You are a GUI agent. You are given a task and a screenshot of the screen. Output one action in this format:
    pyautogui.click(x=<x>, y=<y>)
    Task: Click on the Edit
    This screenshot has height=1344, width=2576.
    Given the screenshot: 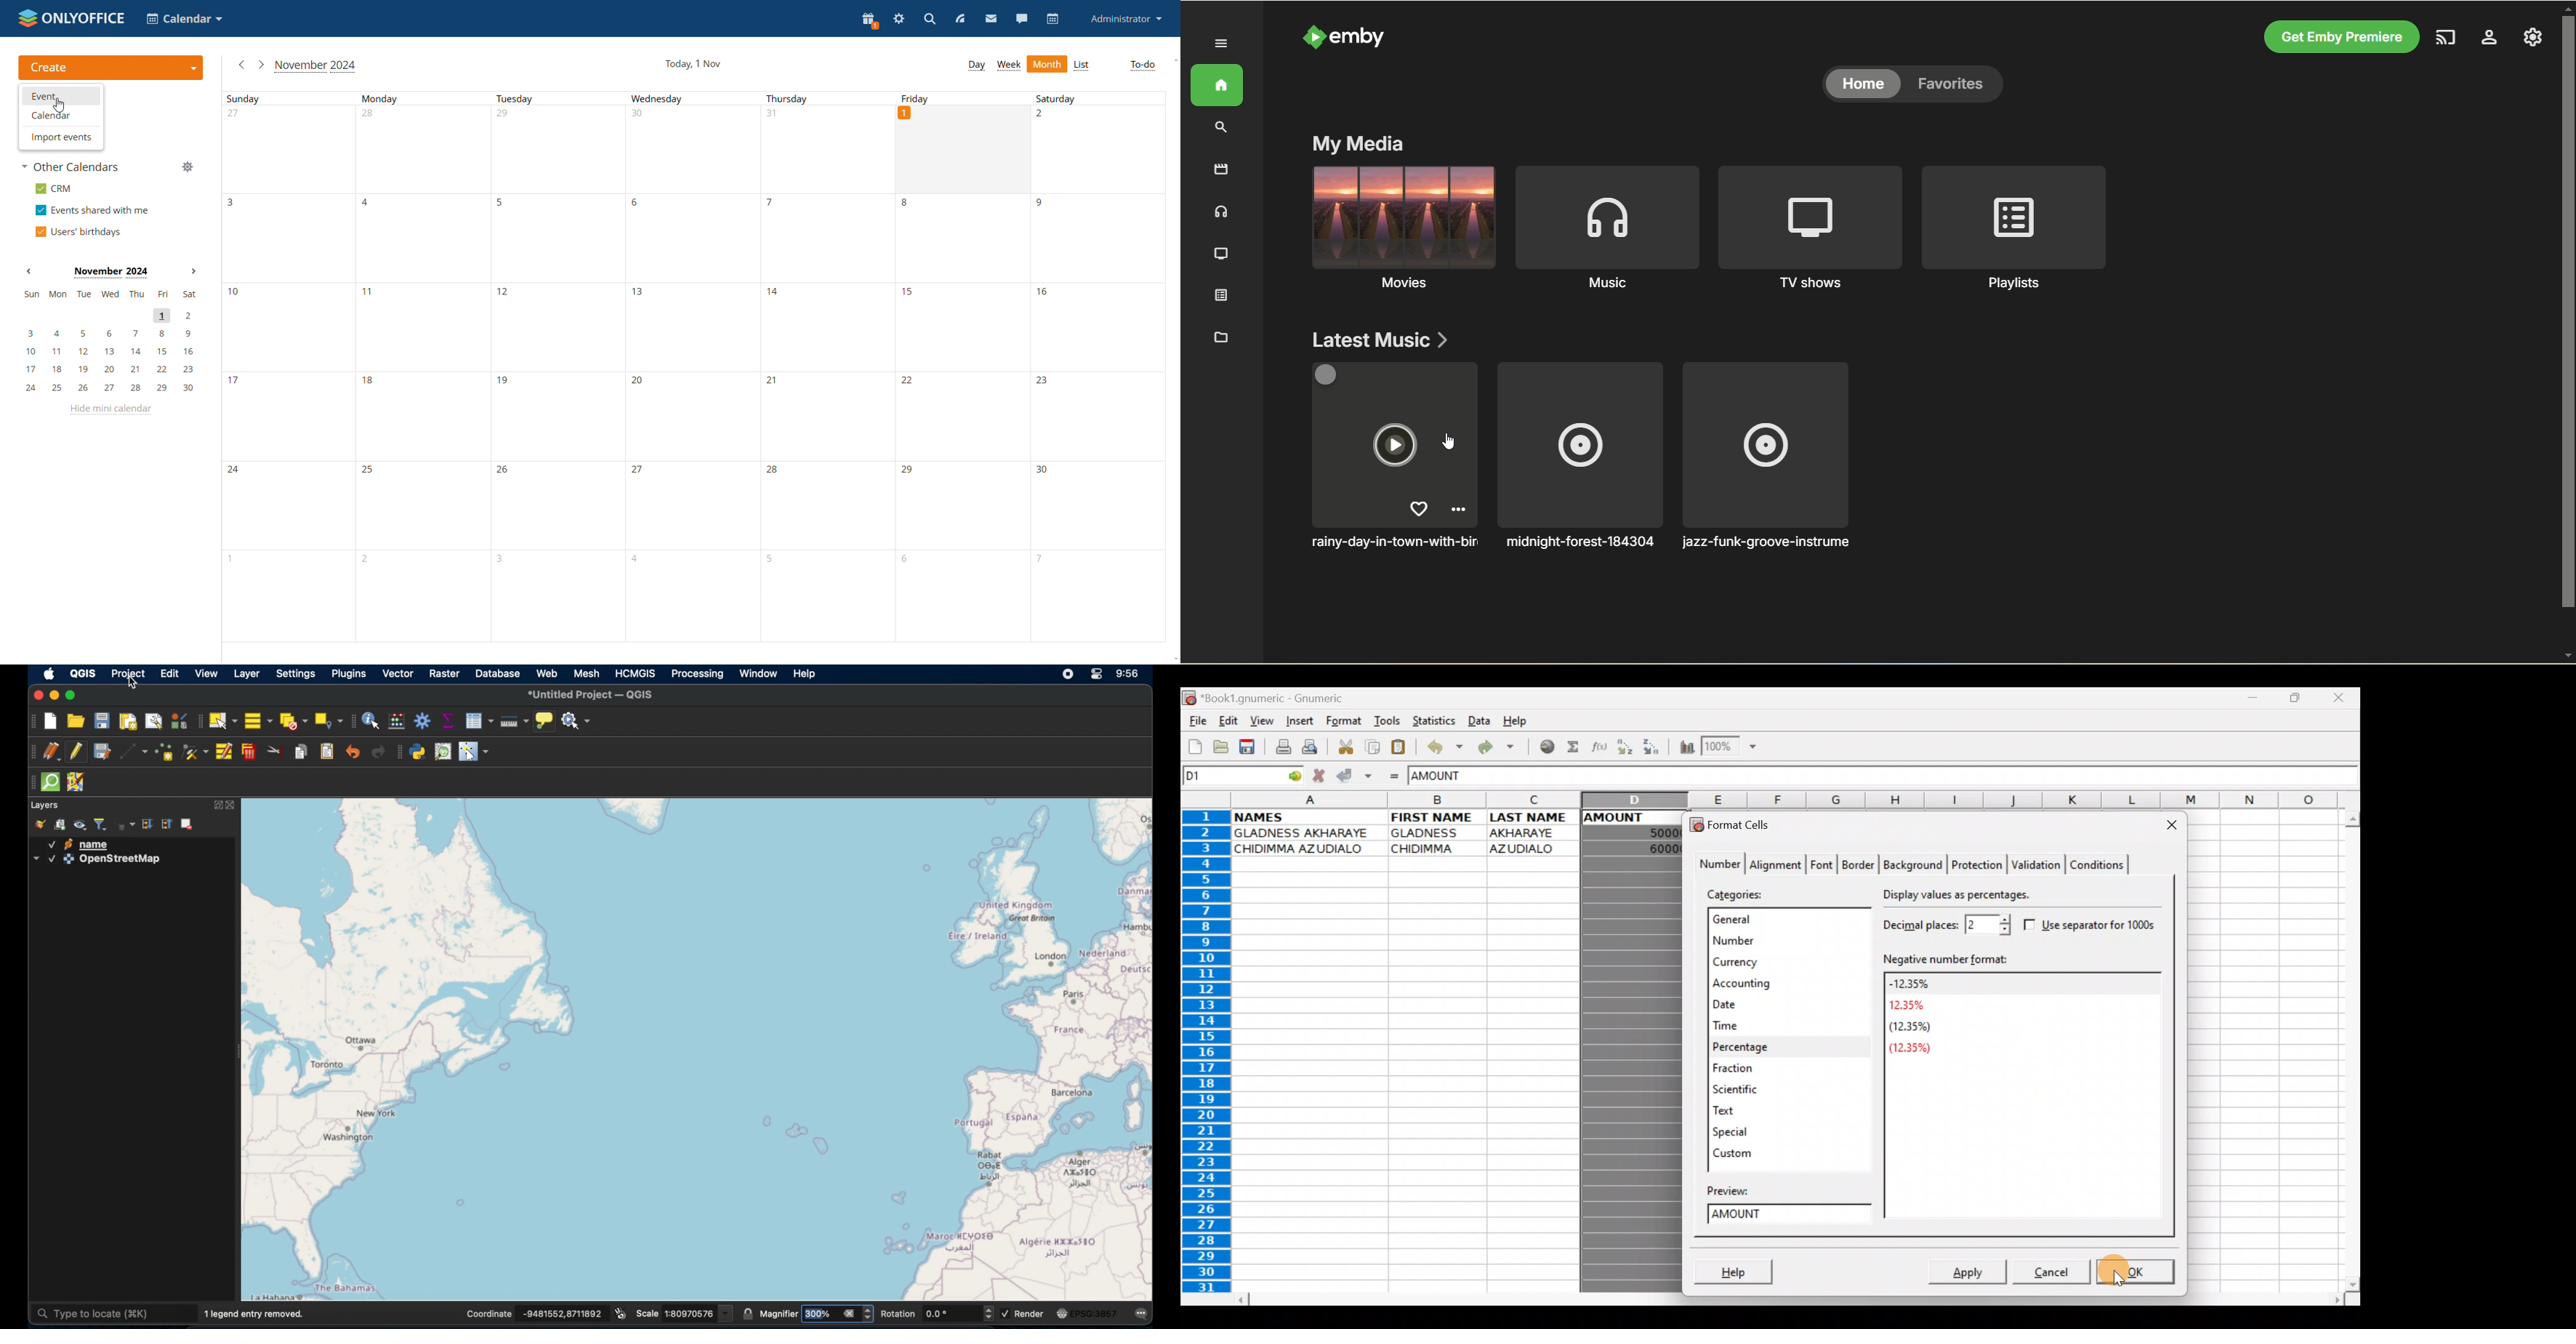 What is the action you would take?
    pyautogui.click(x=1230, y=722)
    